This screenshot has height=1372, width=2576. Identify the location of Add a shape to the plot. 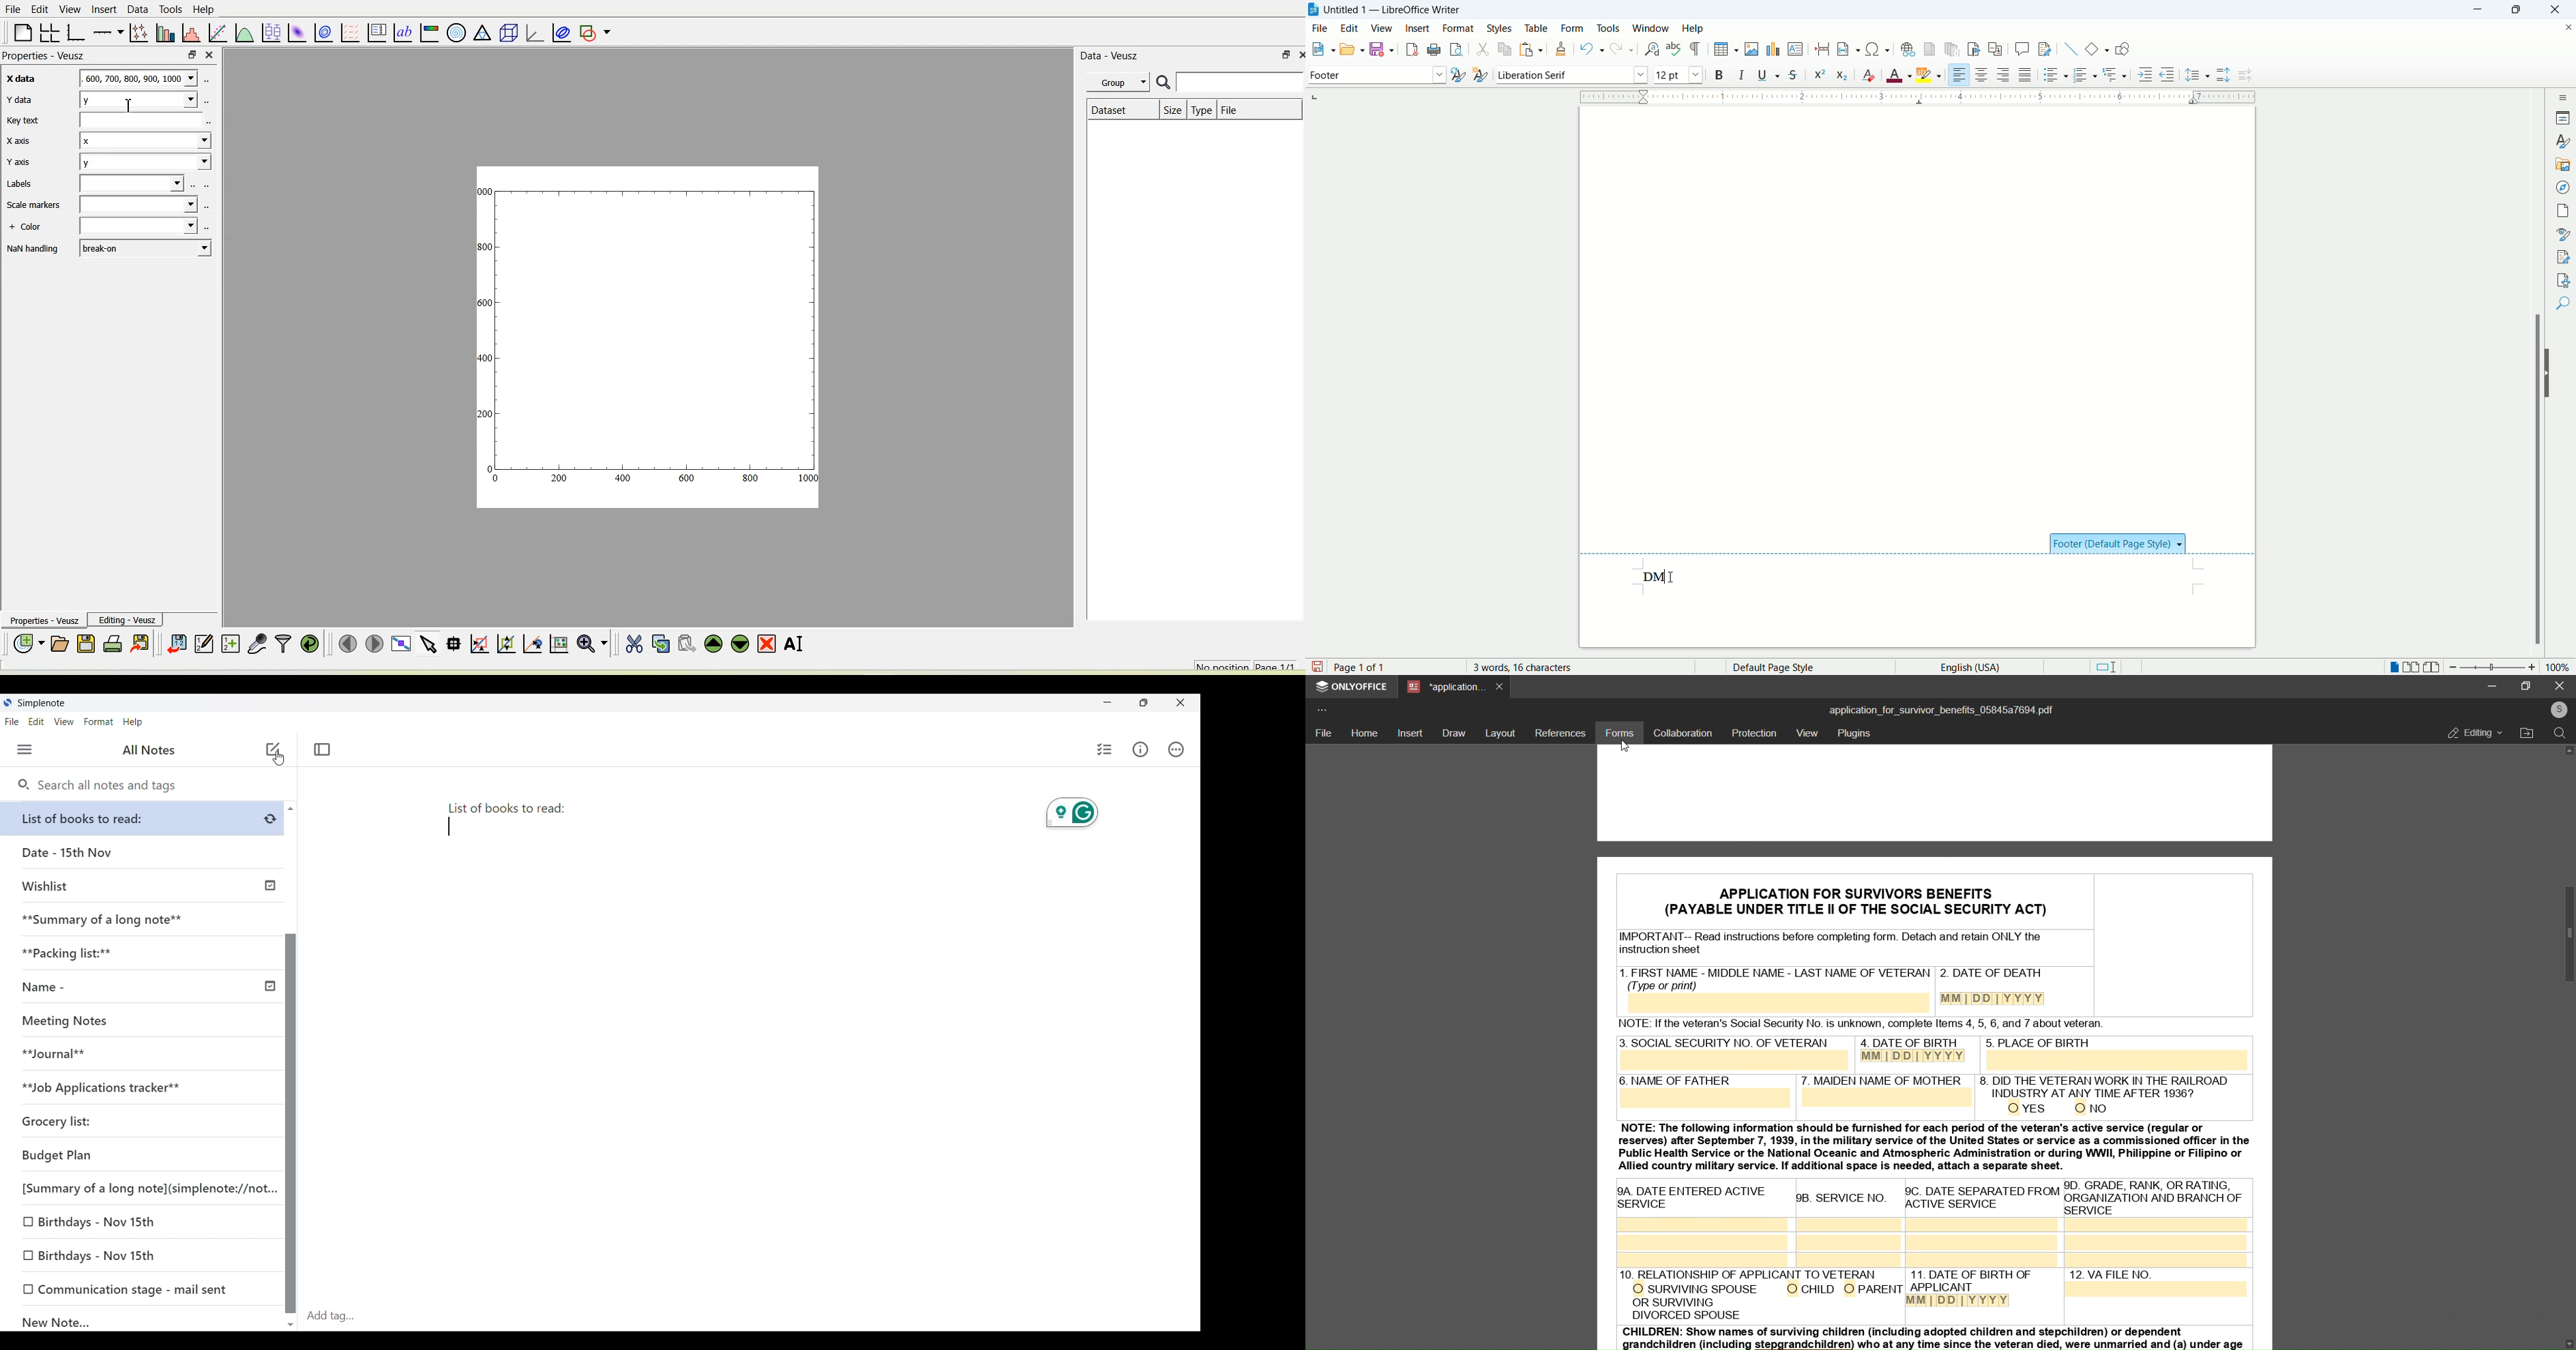
(593, 31).